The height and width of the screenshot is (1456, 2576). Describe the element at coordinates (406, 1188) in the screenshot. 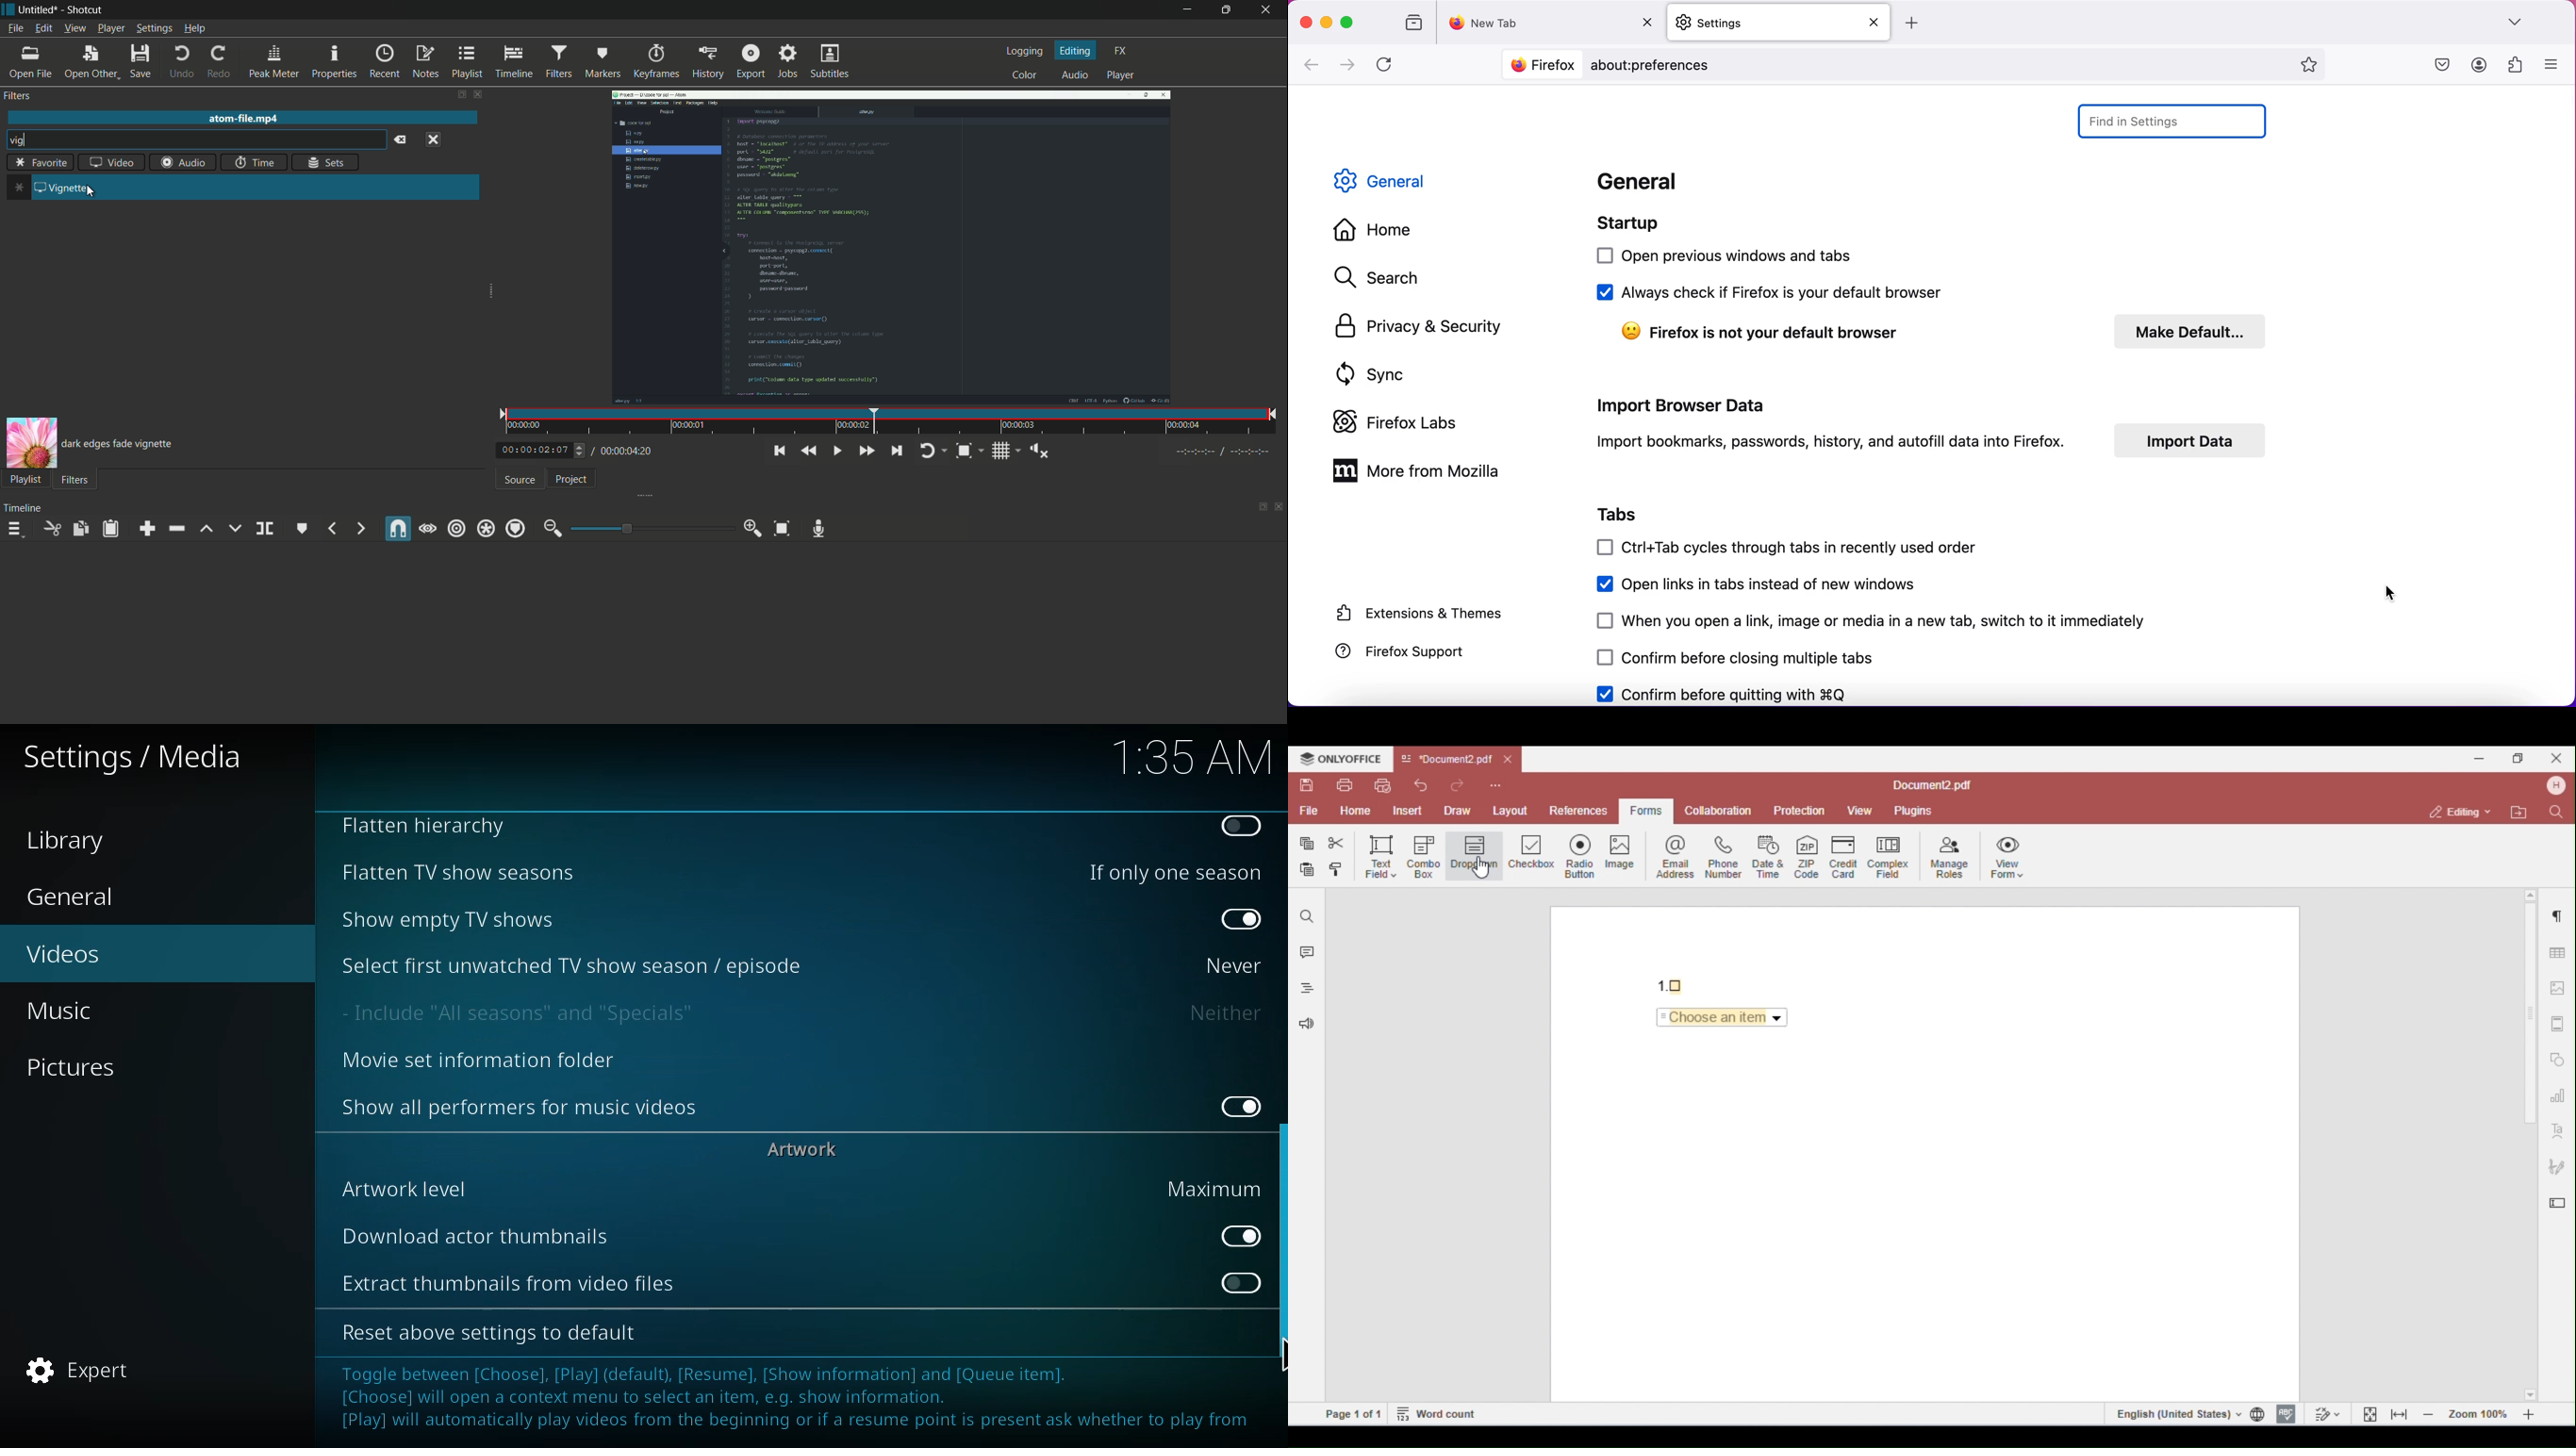

I see `artwork level` at that location.